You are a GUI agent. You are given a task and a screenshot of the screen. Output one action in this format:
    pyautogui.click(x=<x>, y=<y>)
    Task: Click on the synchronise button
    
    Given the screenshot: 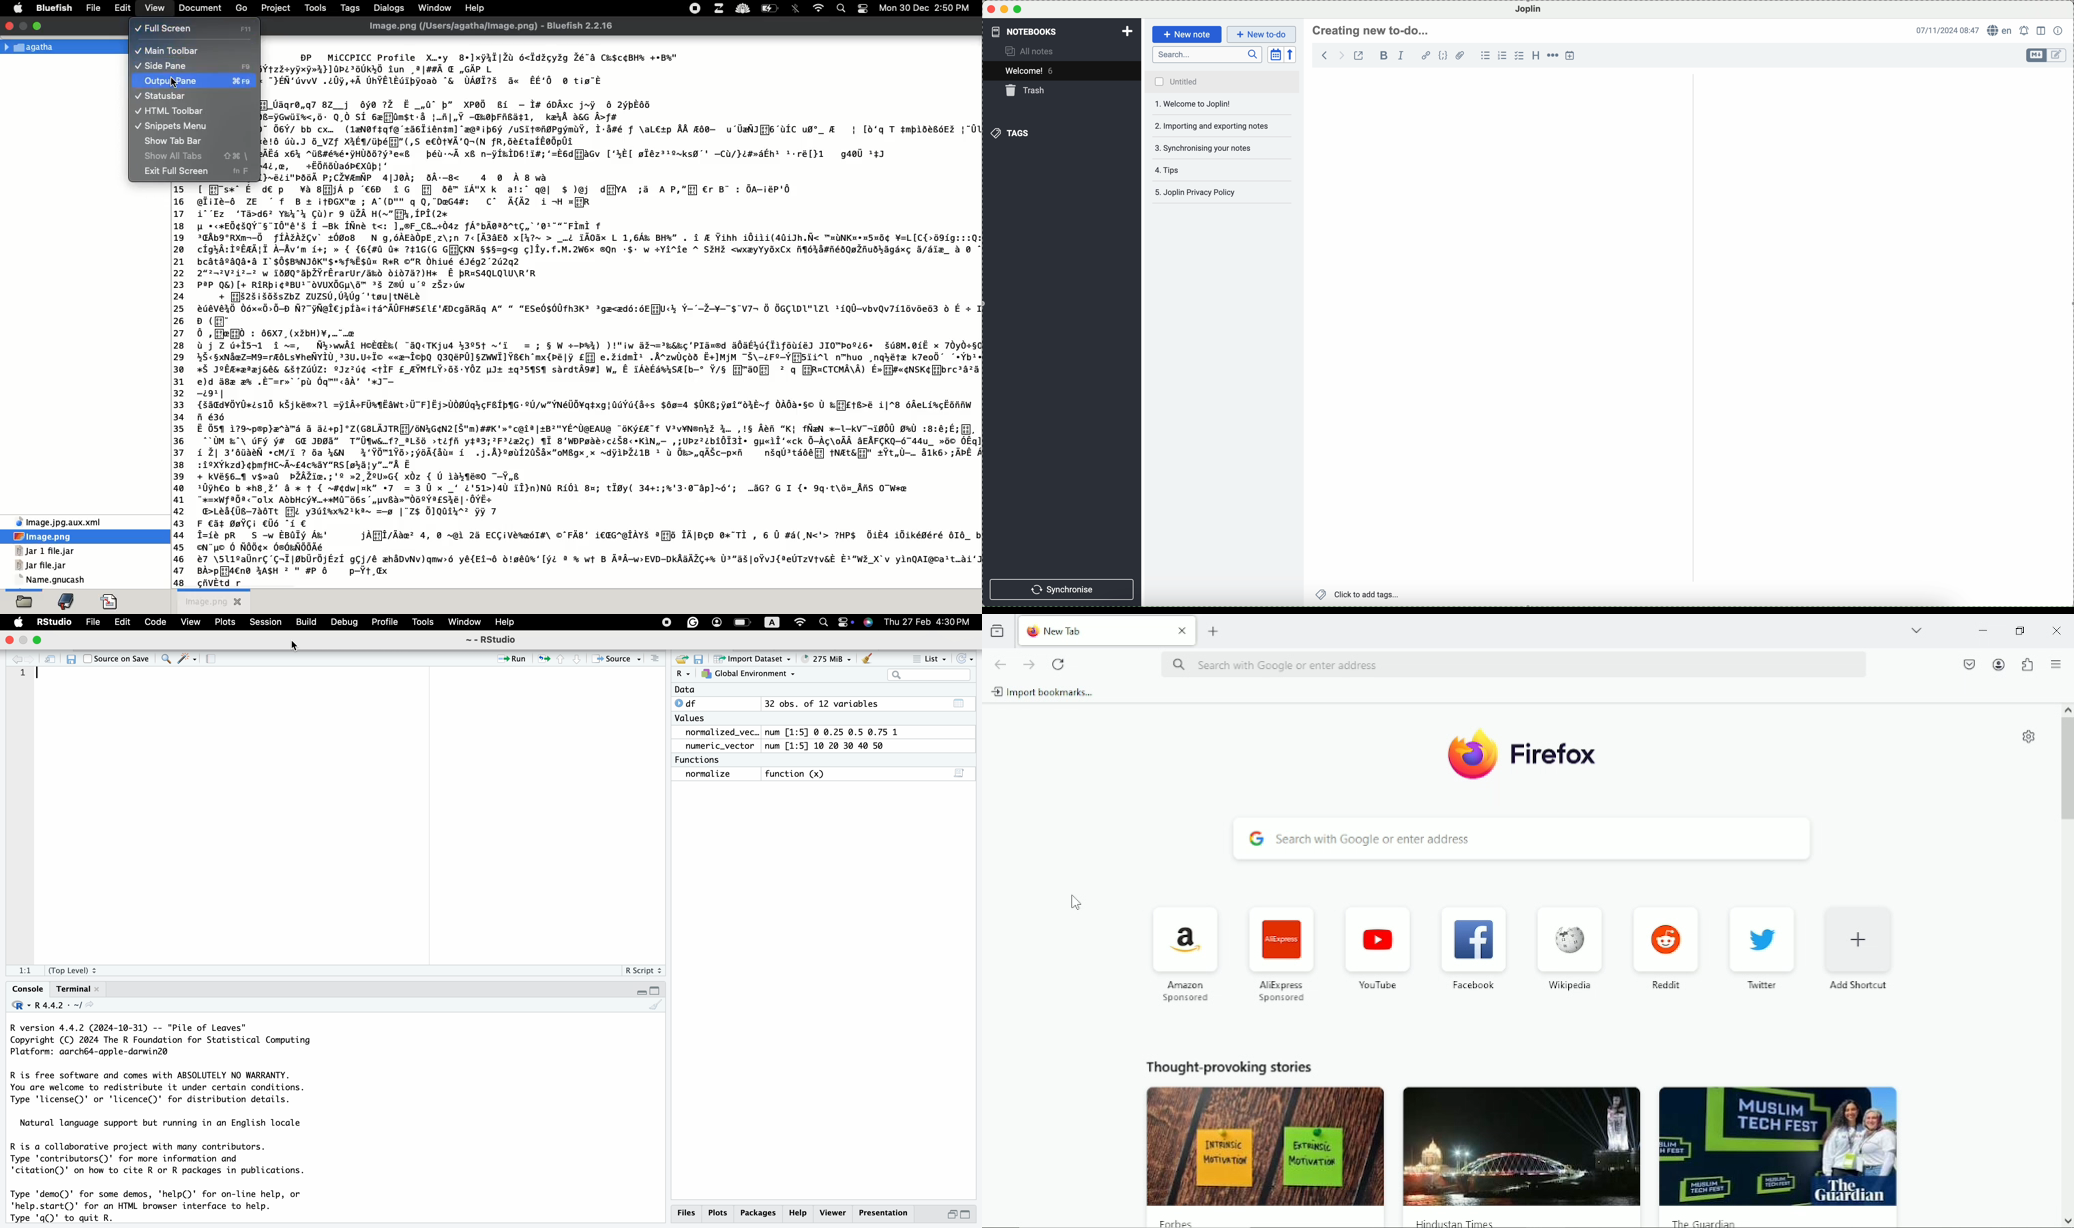 What is the action you would take?
    pyautogui.click(x=1061, y=590)
    